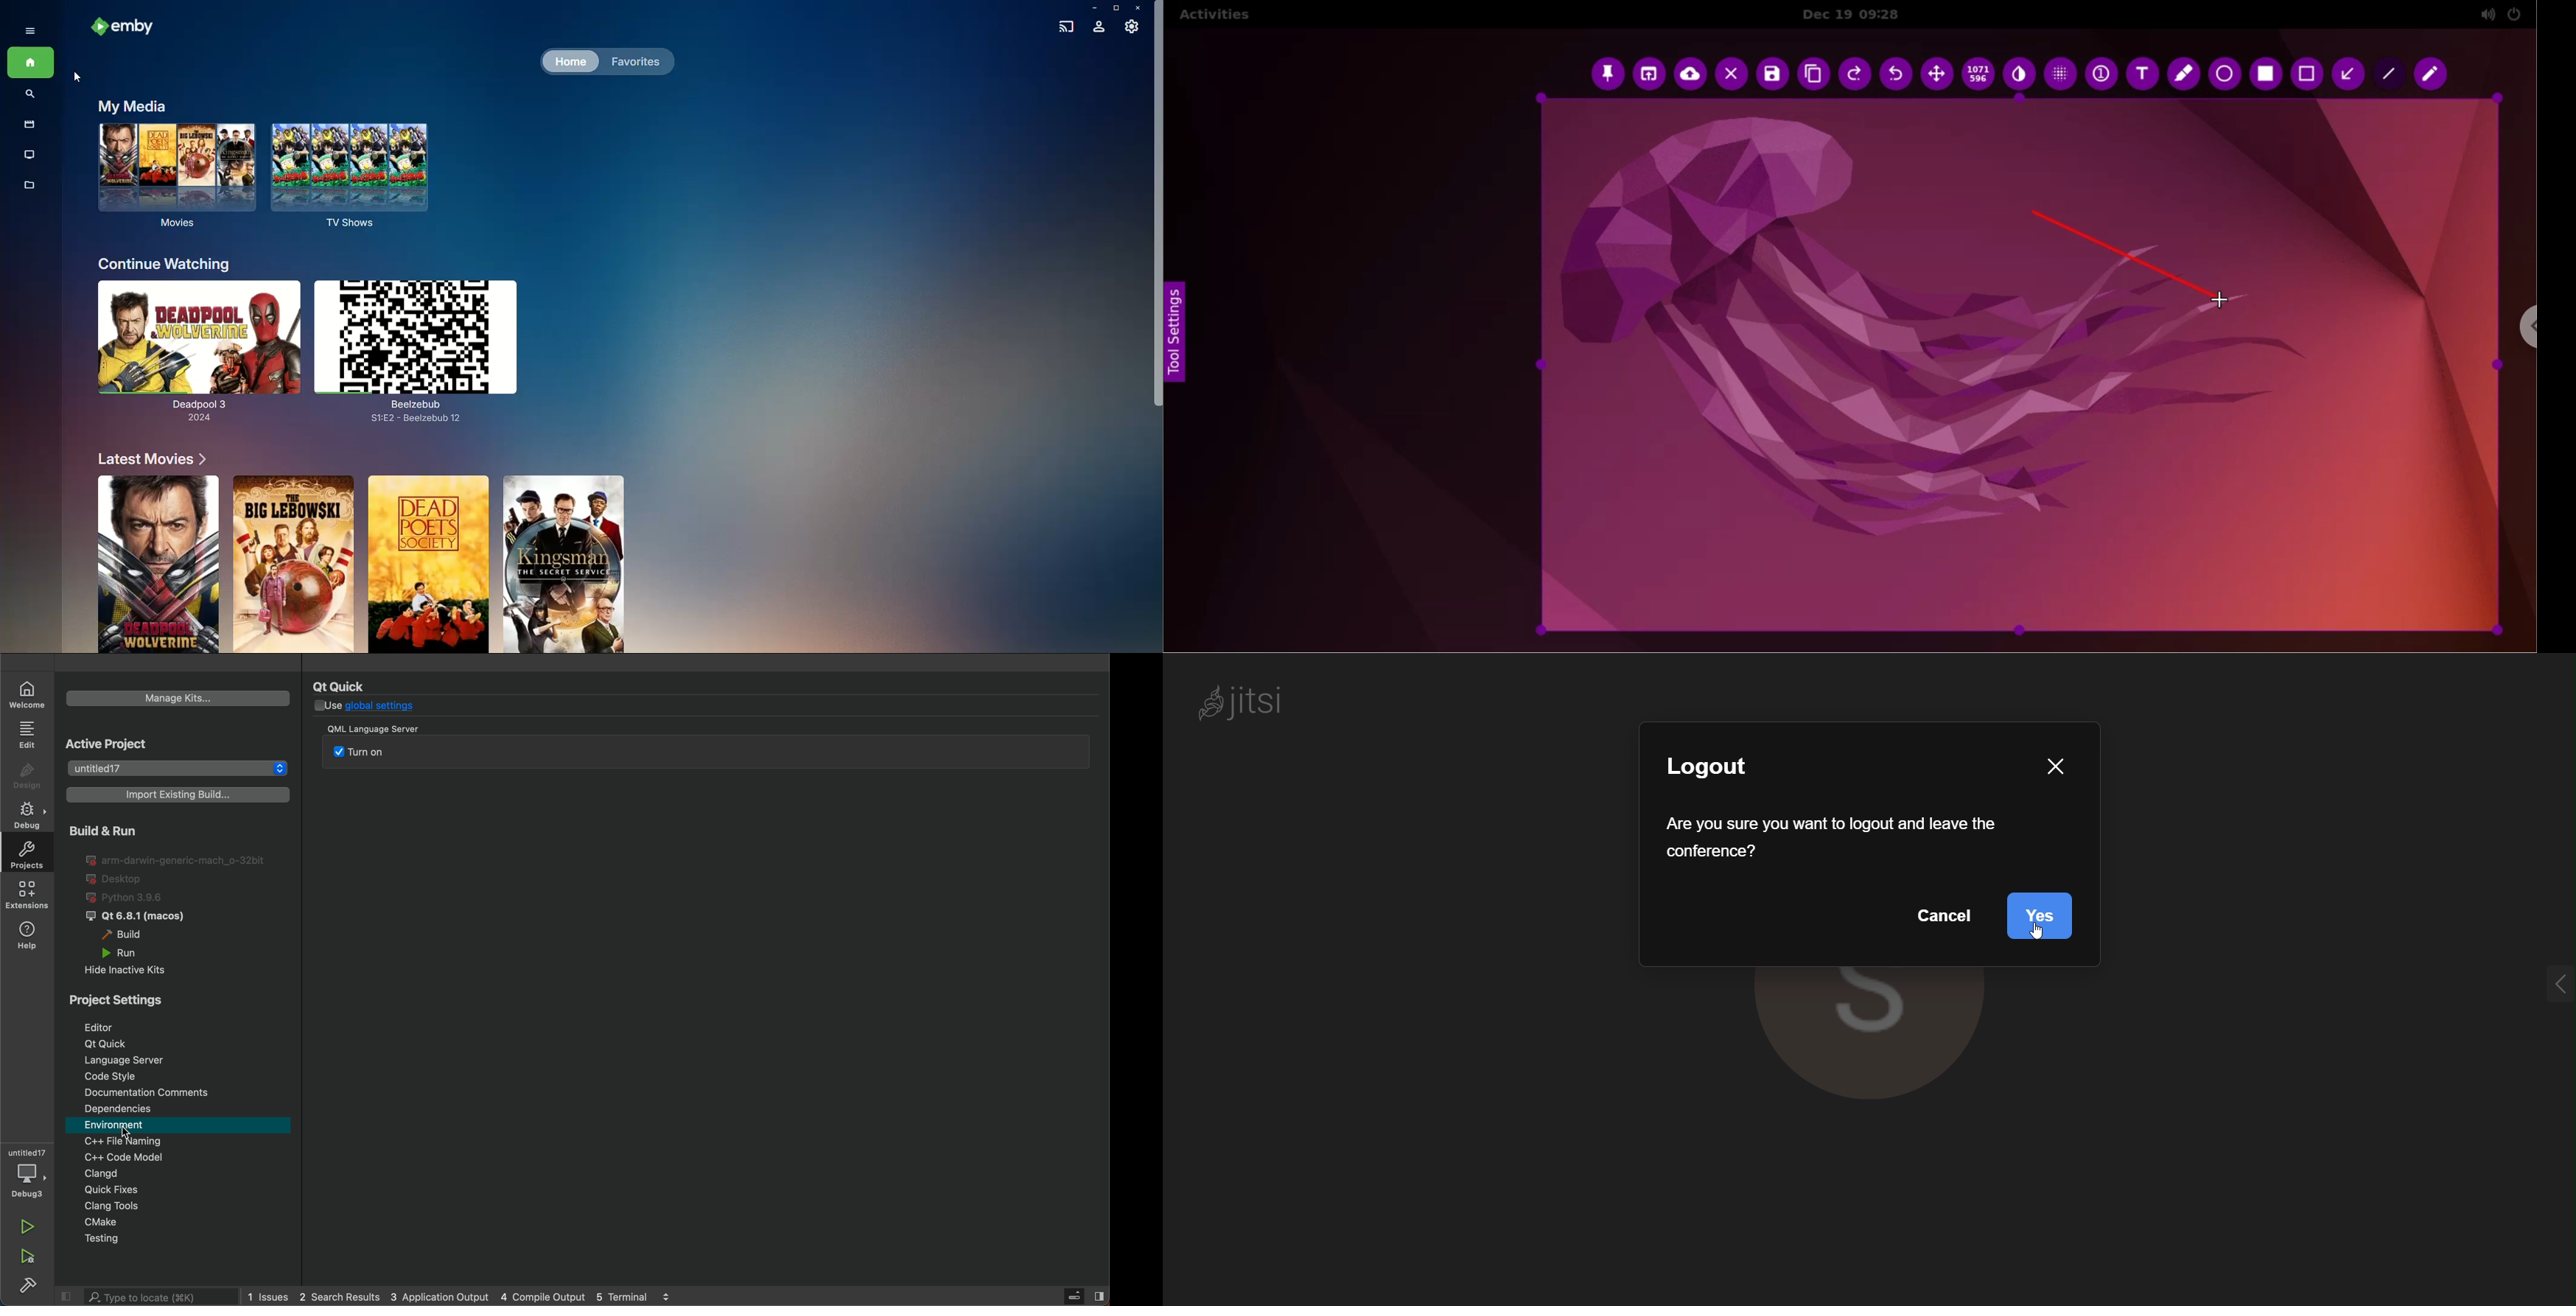  I want to click on desktop, so click(117, 880).